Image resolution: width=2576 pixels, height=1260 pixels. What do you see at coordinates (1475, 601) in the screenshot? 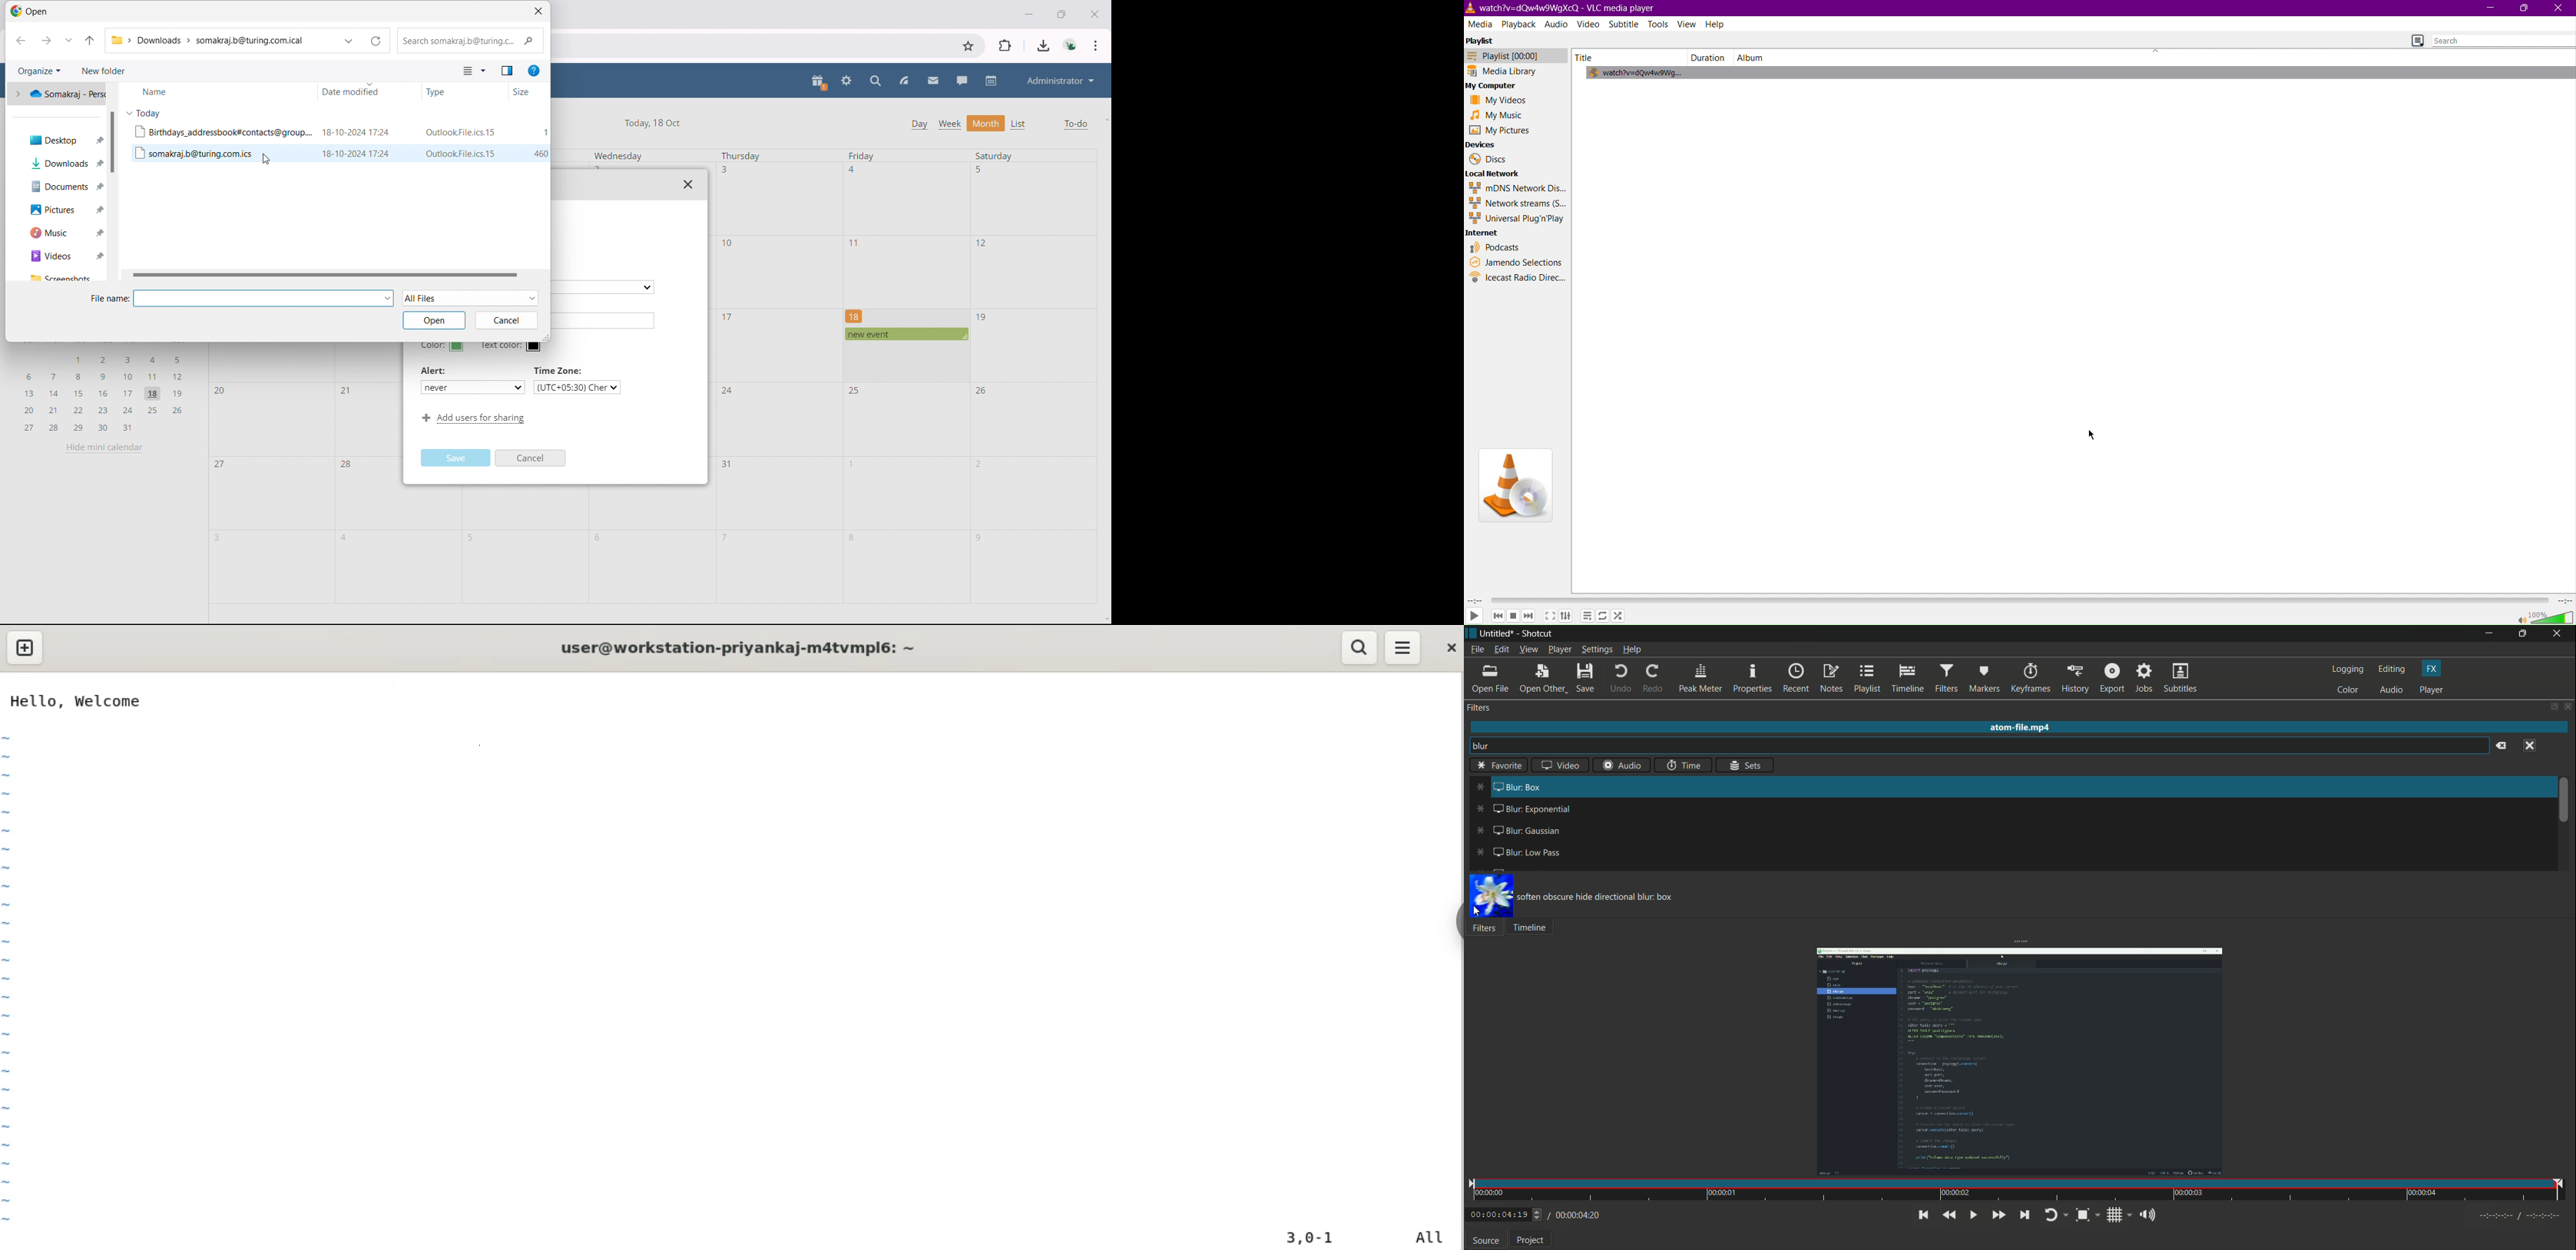
I see `Played time` at bounding box center [1475, 601].